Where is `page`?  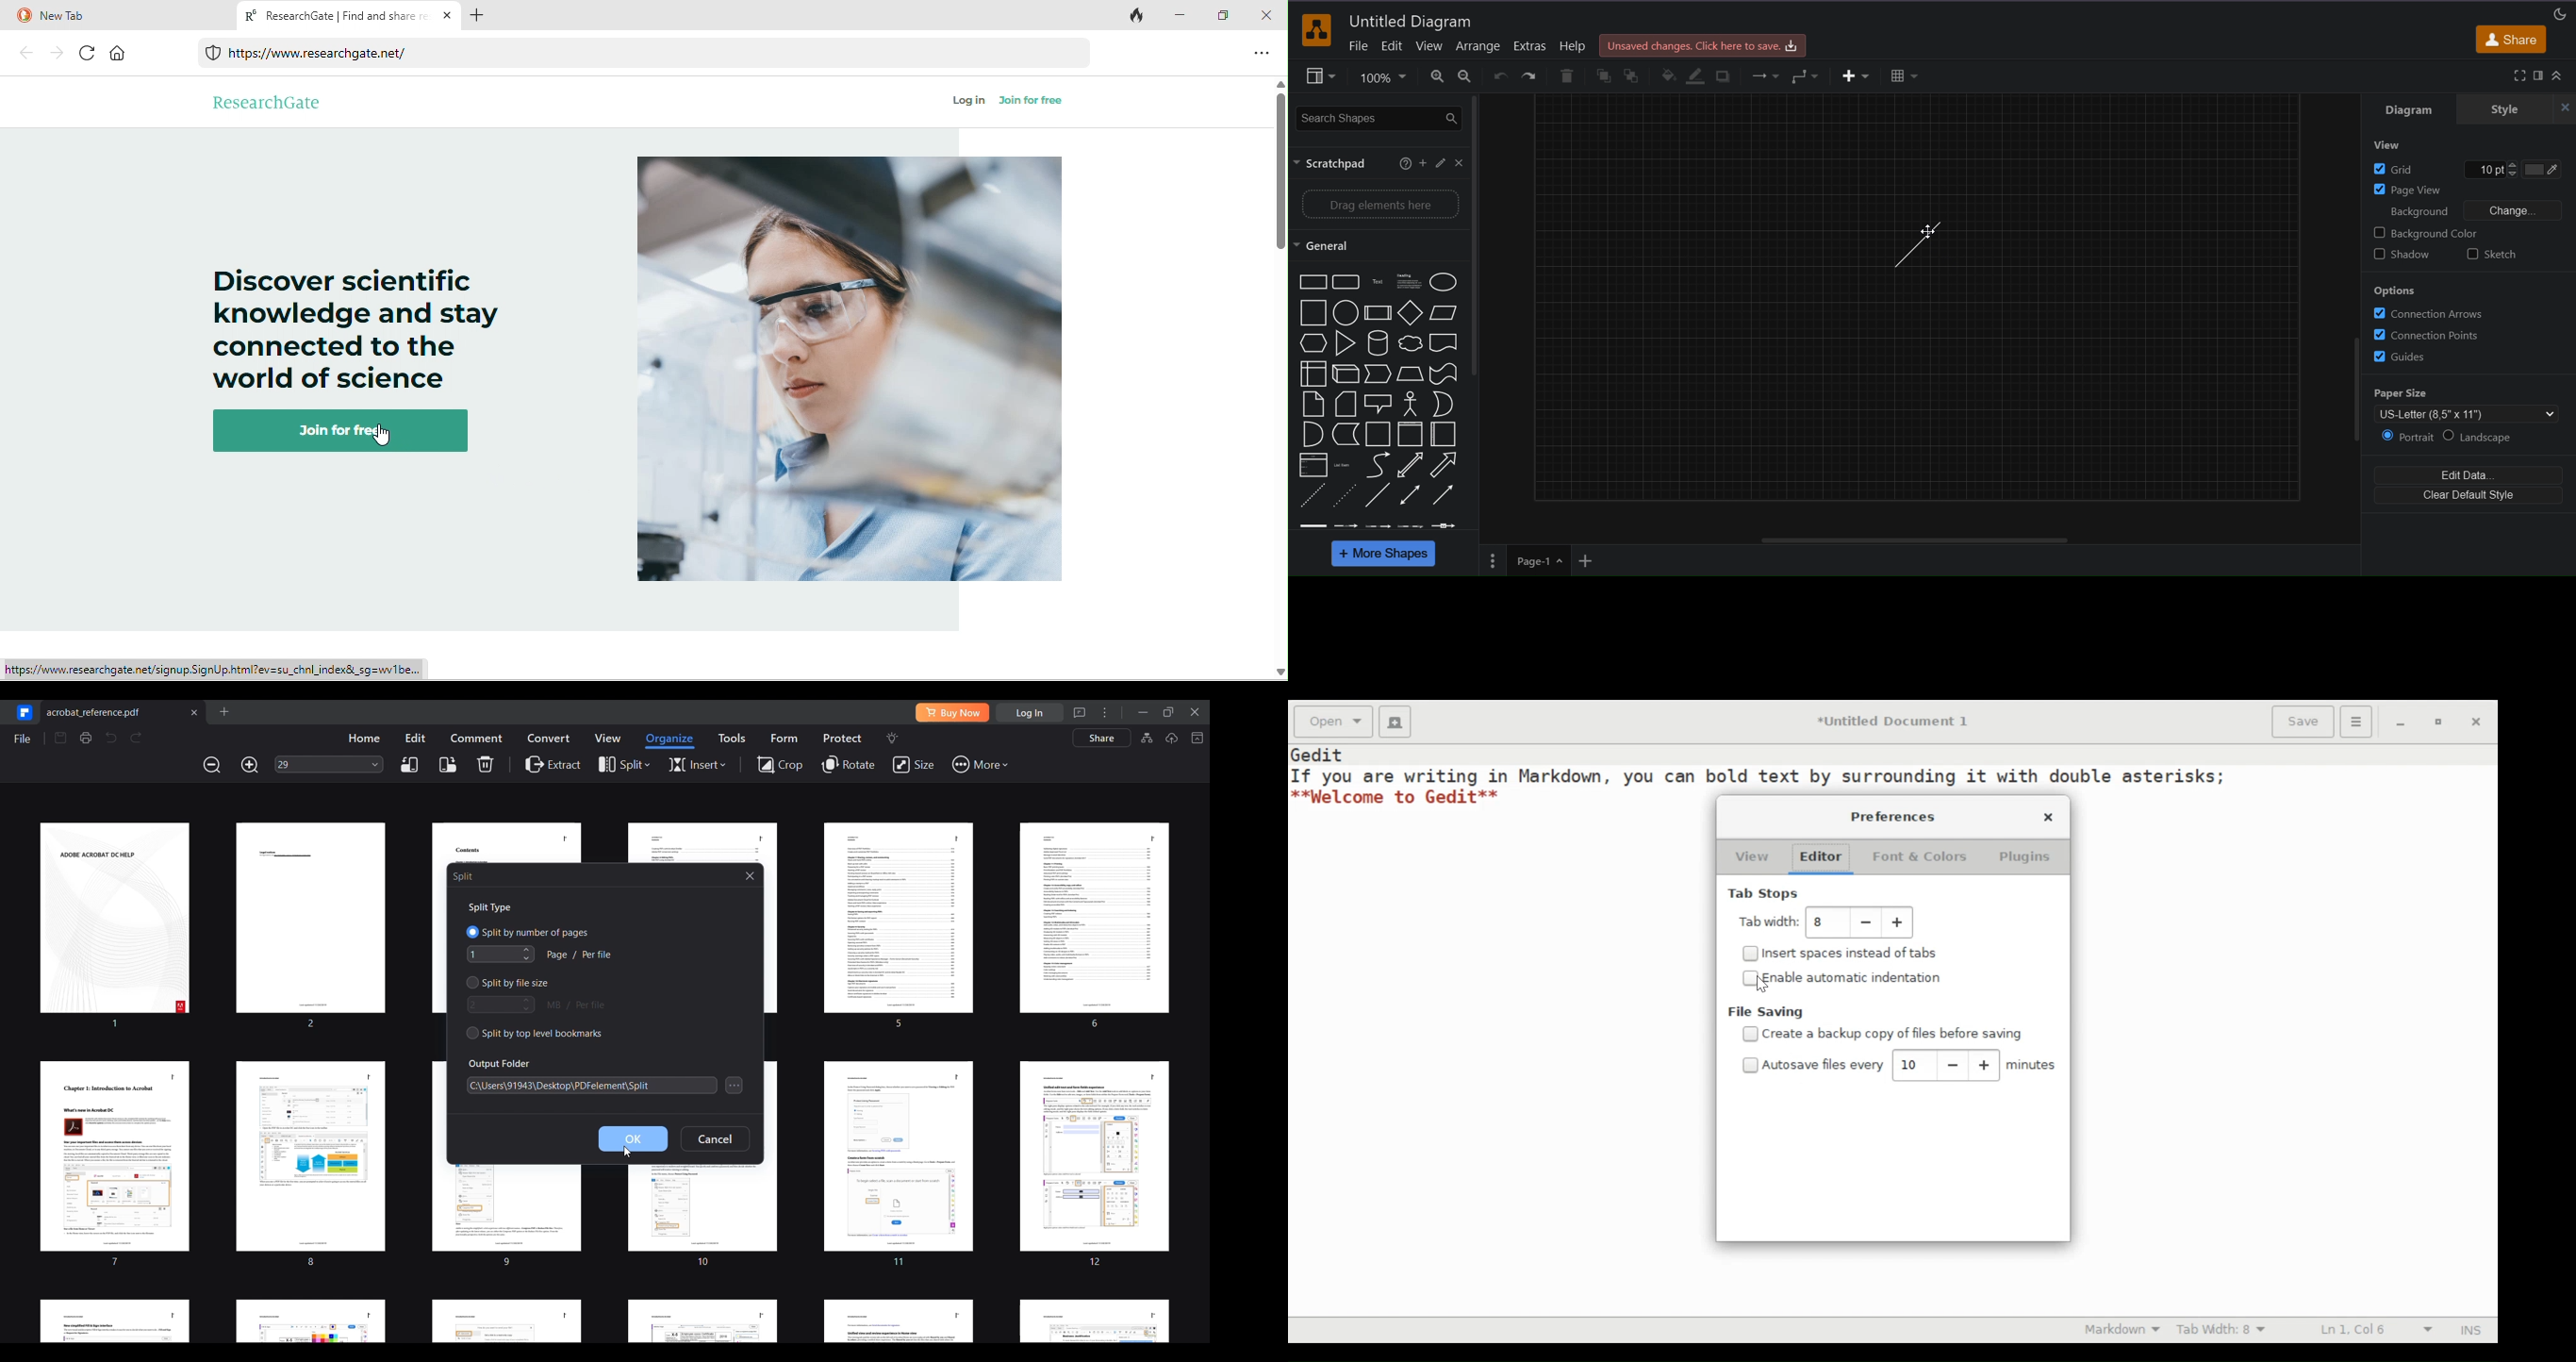
page is located at coordinates (1491, 562).